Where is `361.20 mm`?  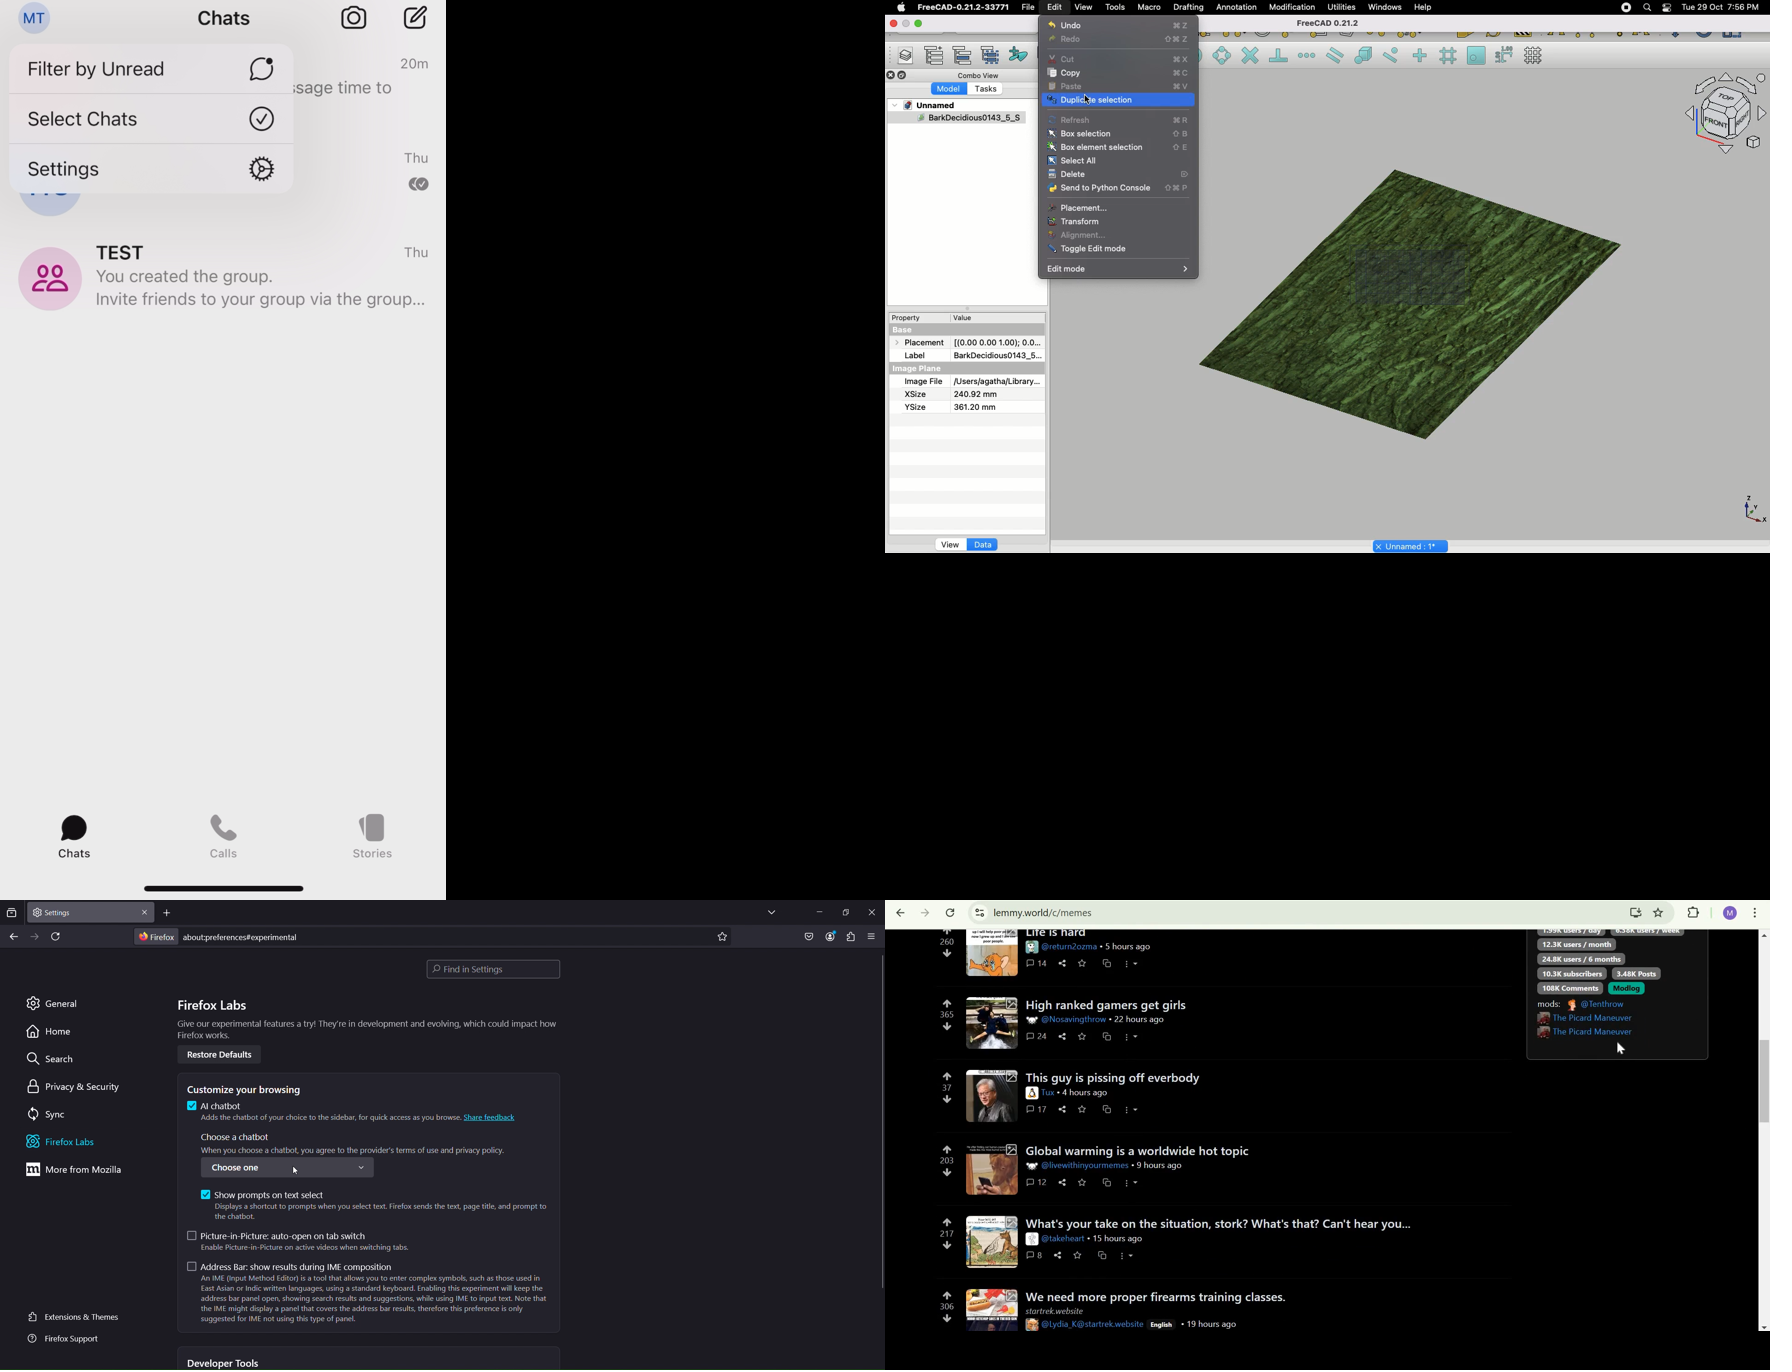 361.20 mm is located at coordinates (974, 407).